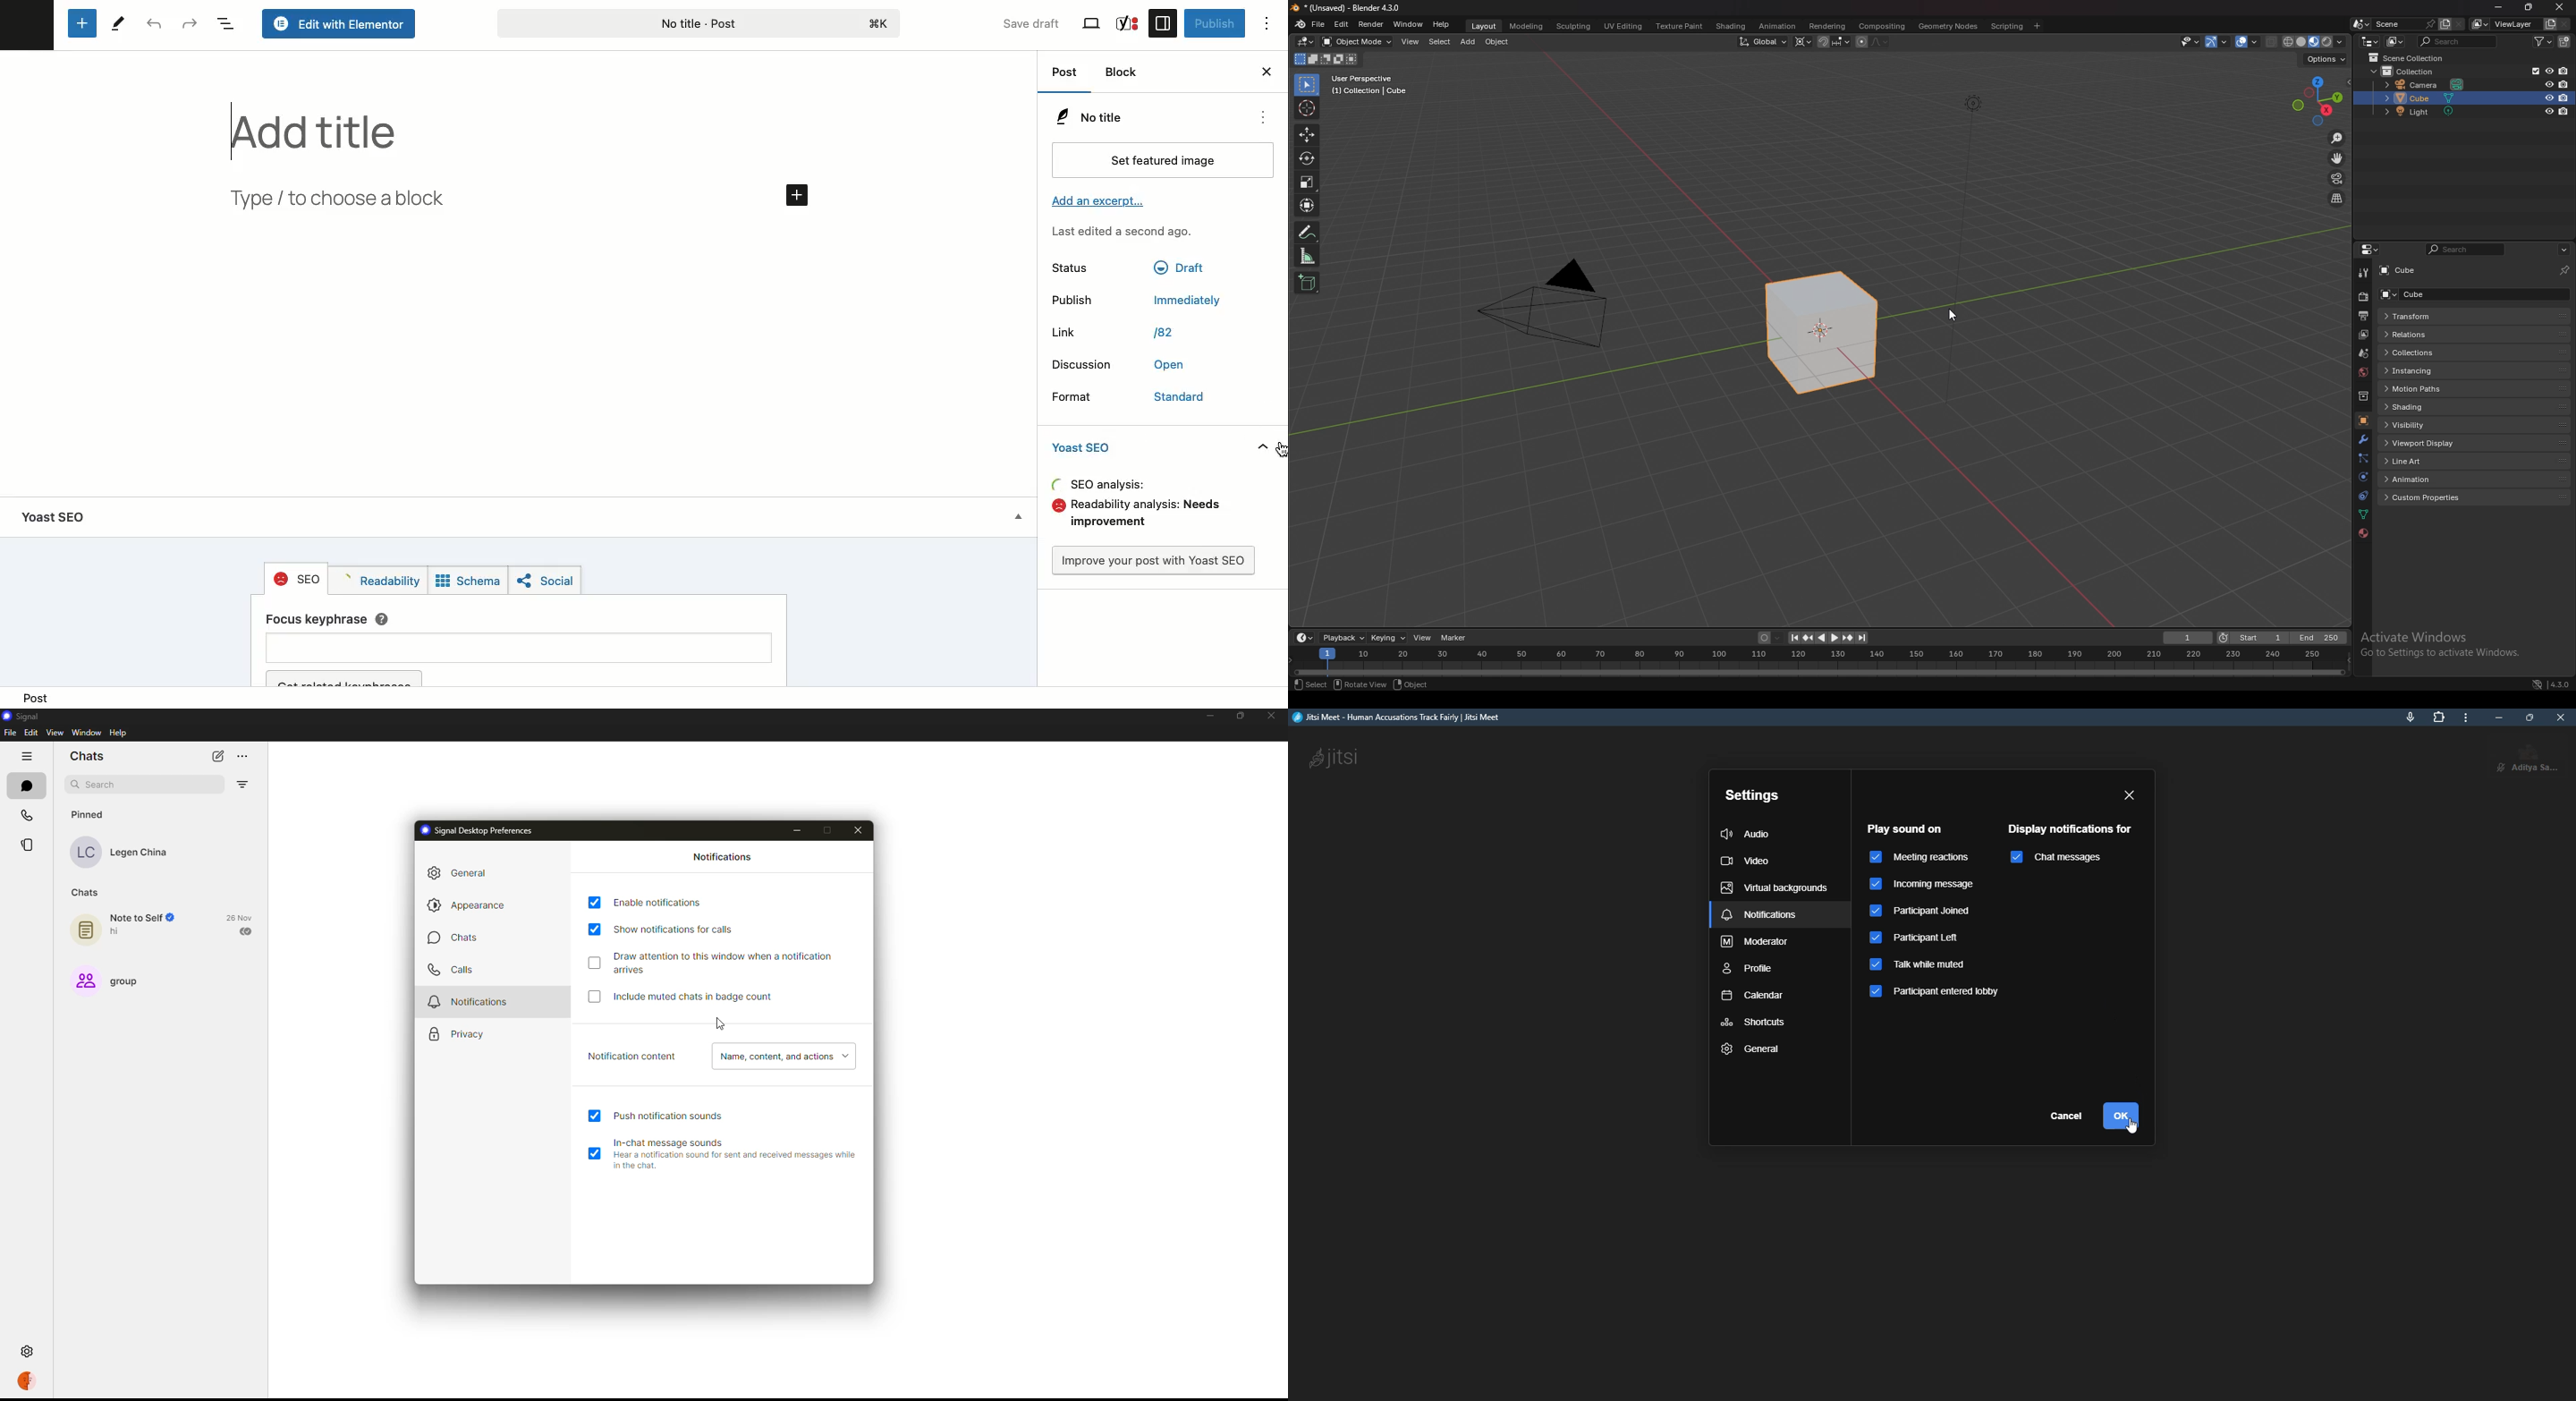 The height and width of the screenshot is (1428, 2576). I want to click on Last edited, so click(1114, 230).